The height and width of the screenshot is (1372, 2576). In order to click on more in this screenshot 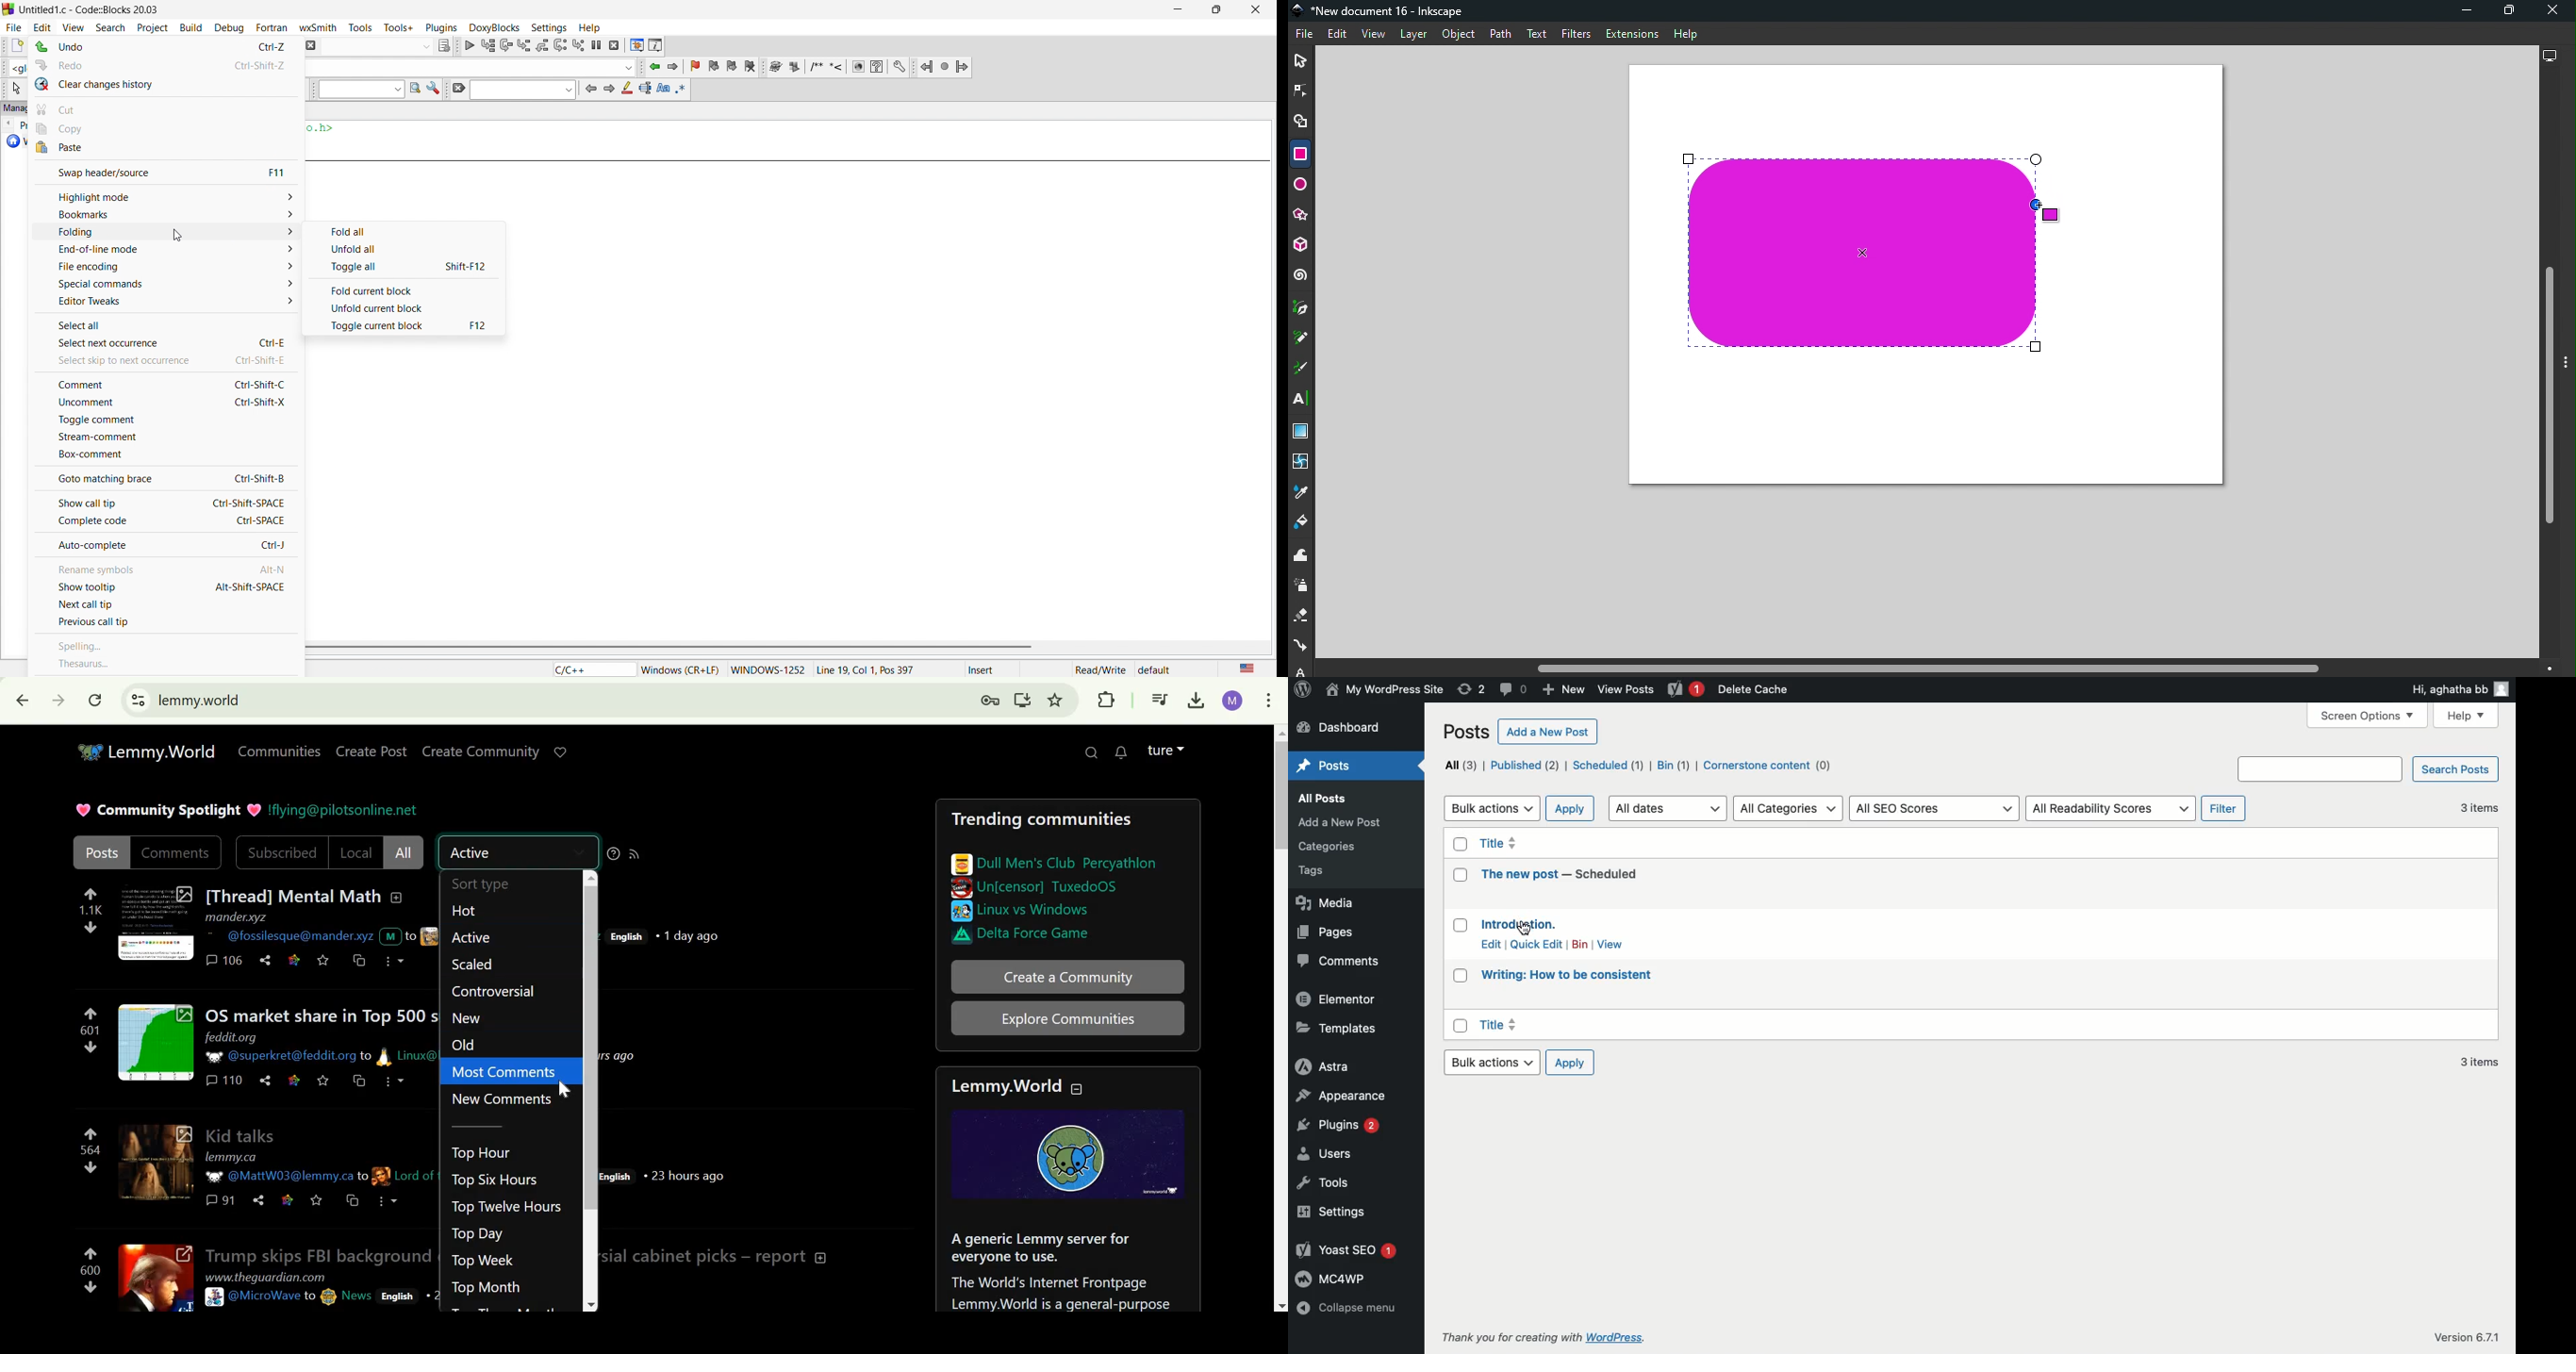, I will do `click(391, 1082)`.